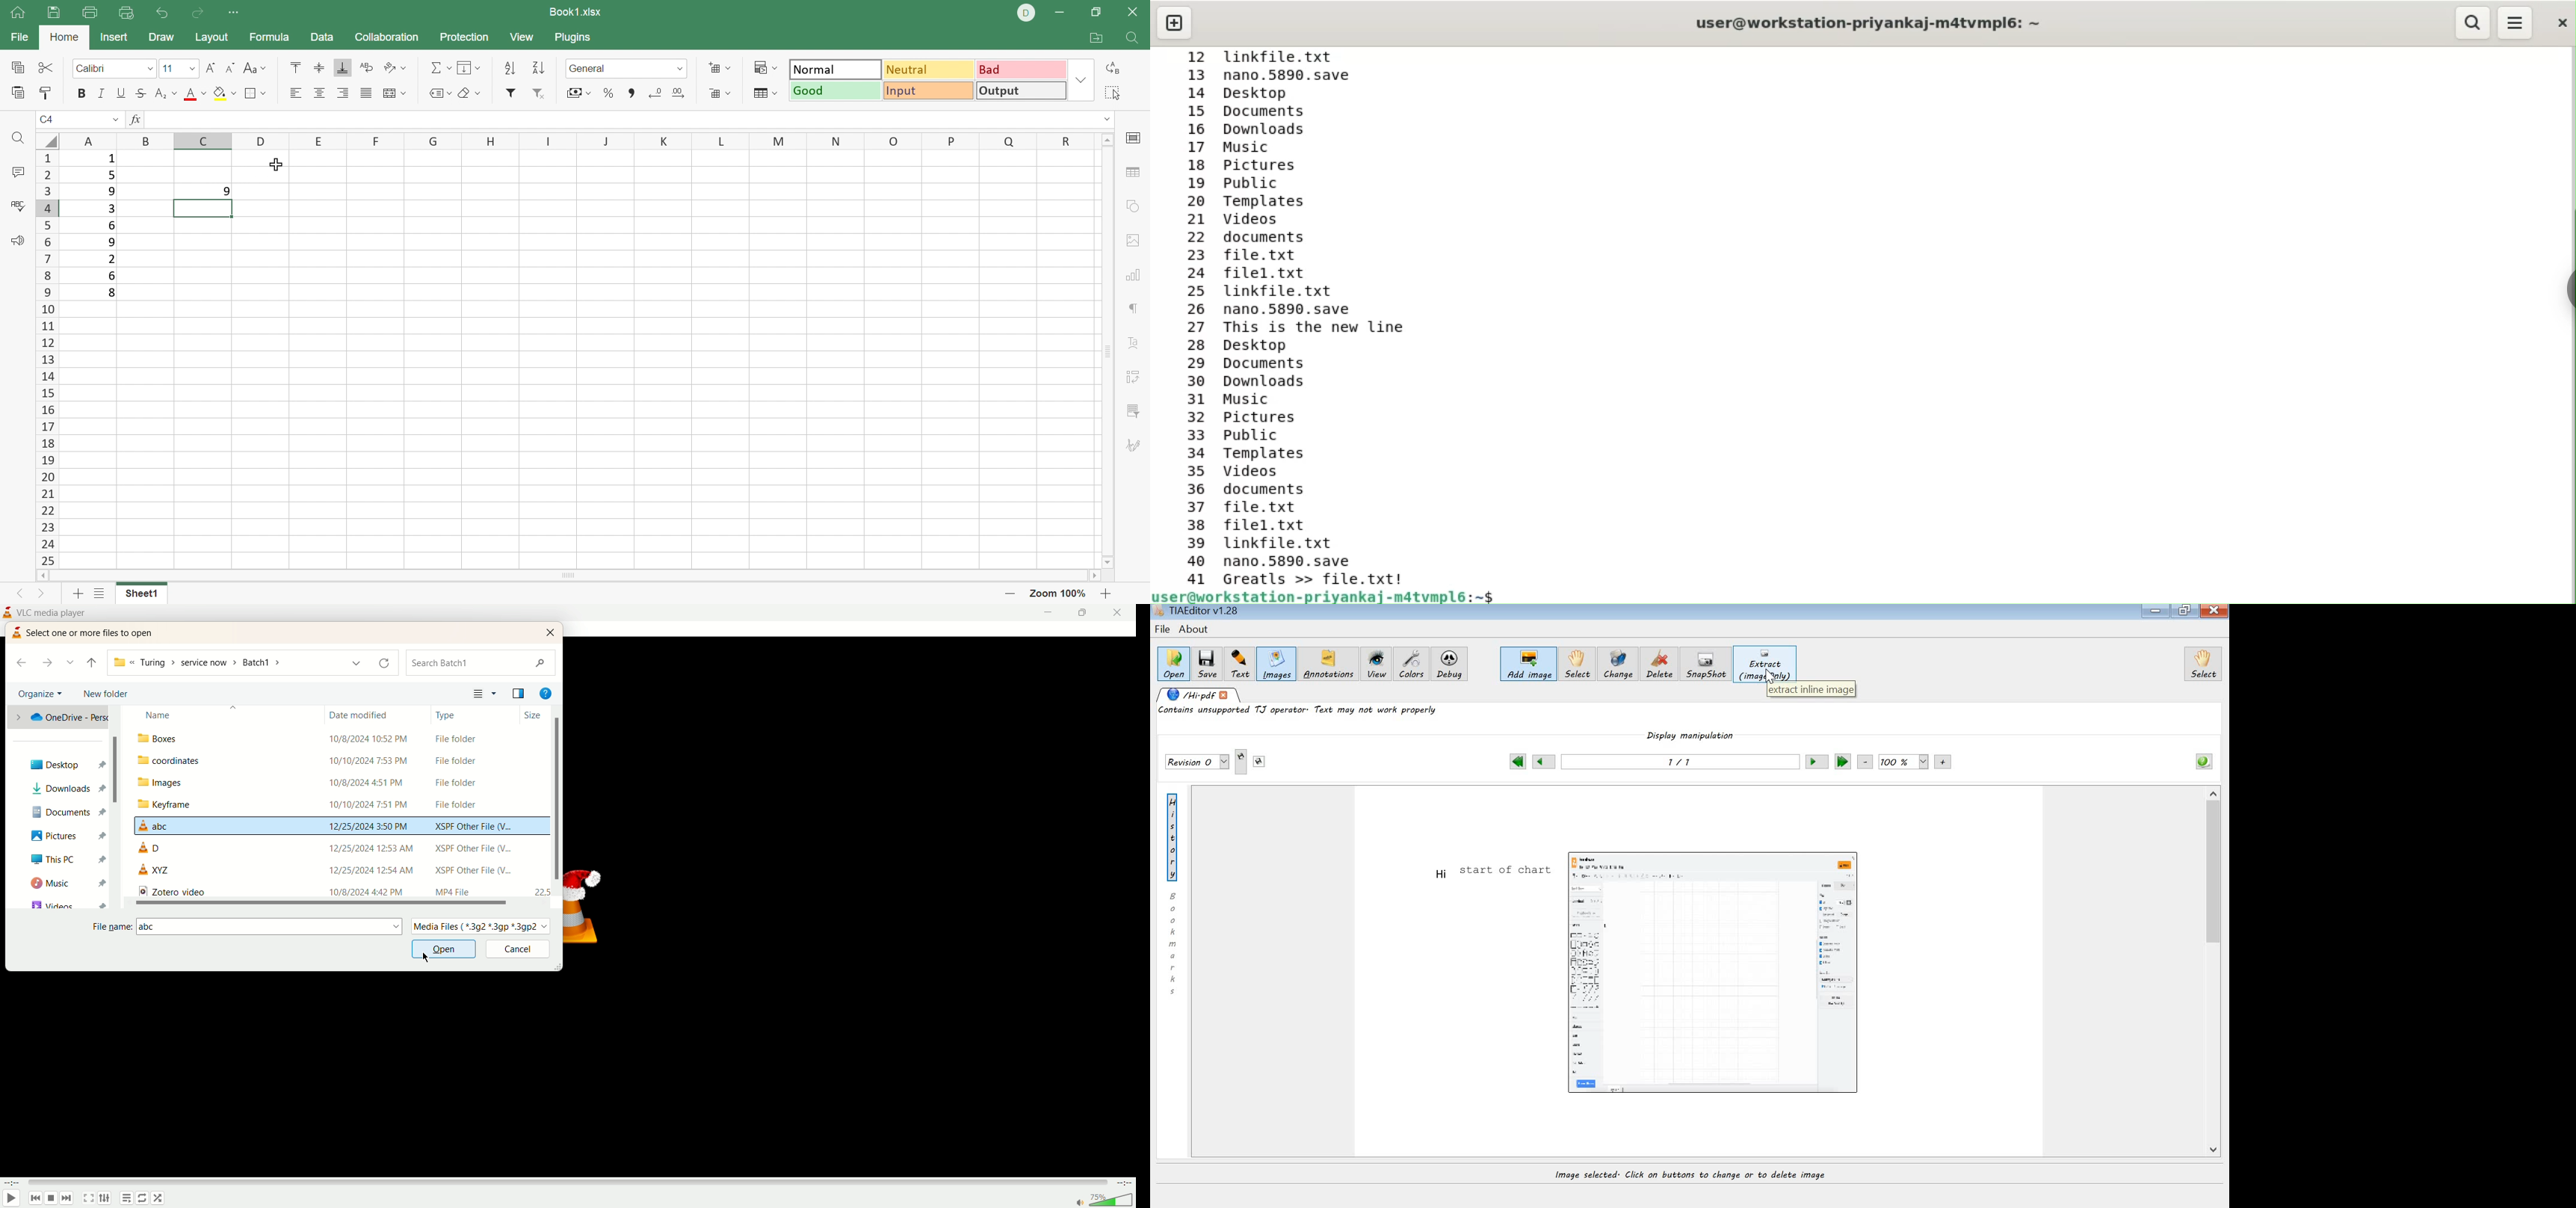 Image resolution: width=2576 pixels, height=1232 pixels. I want to click on Zoom out, so click(1009, 596).